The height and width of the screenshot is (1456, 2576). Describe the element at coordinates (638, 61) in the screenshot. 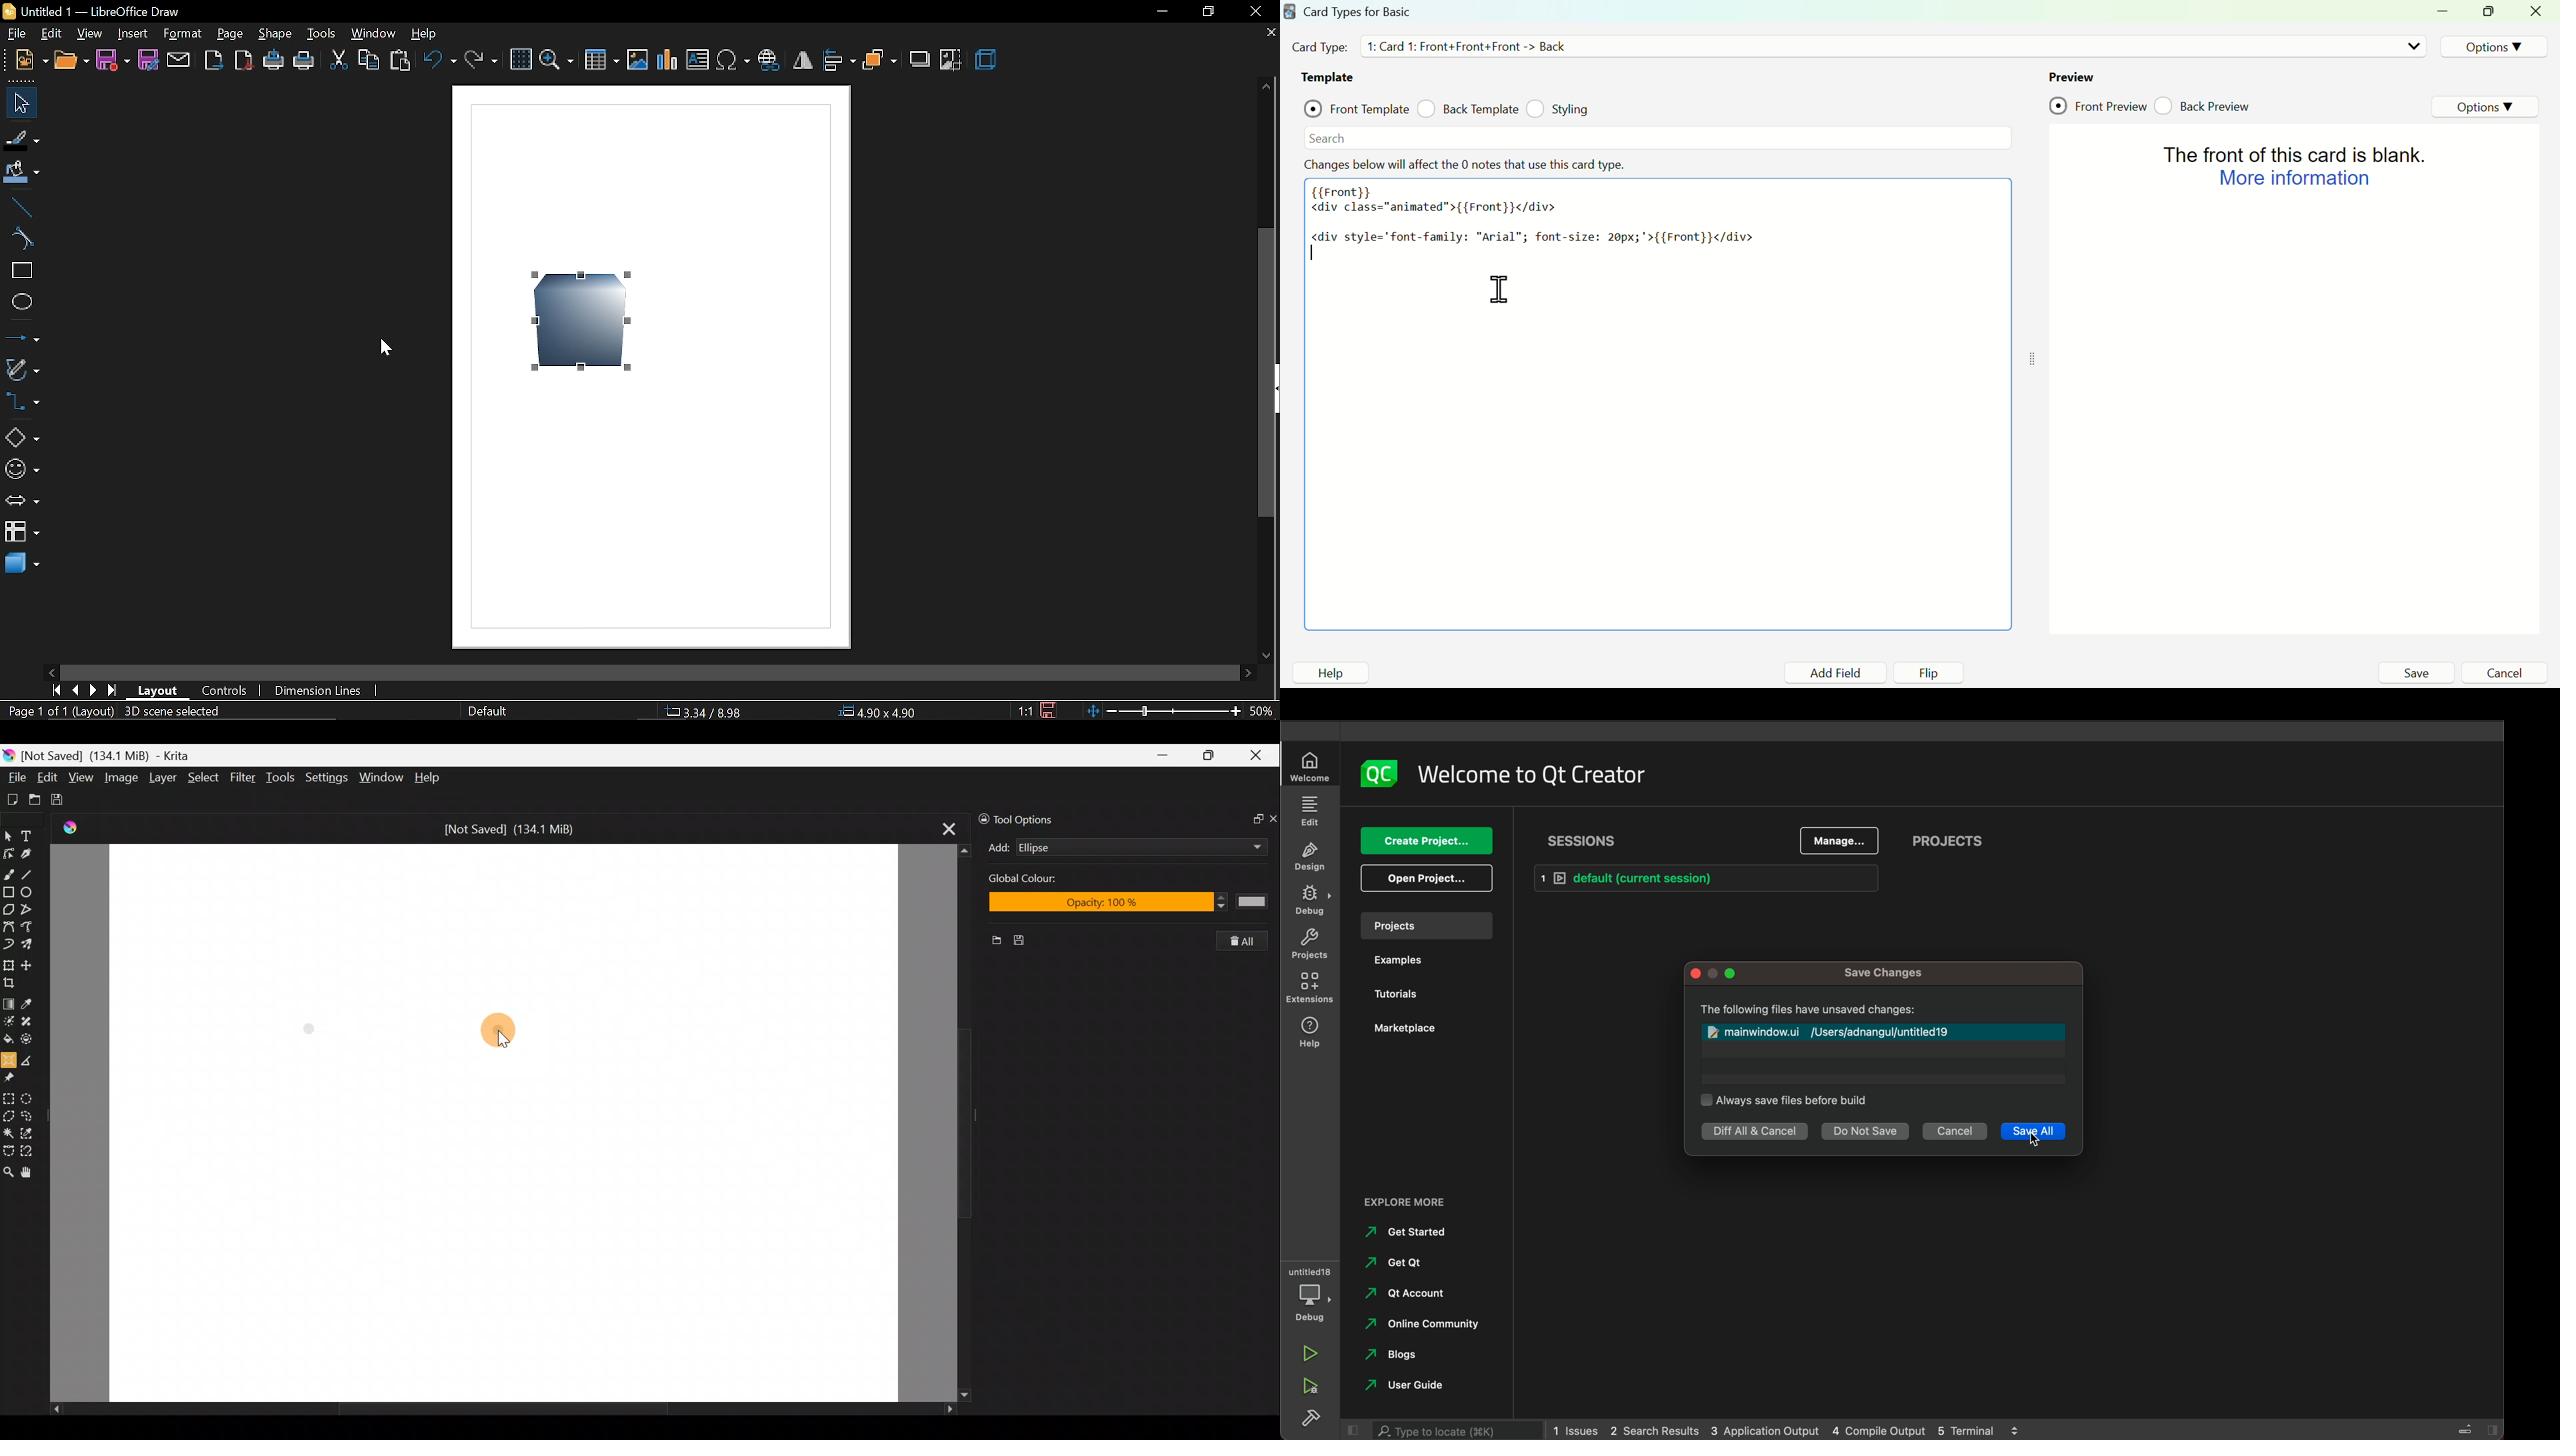

I see `insert image` at that location.